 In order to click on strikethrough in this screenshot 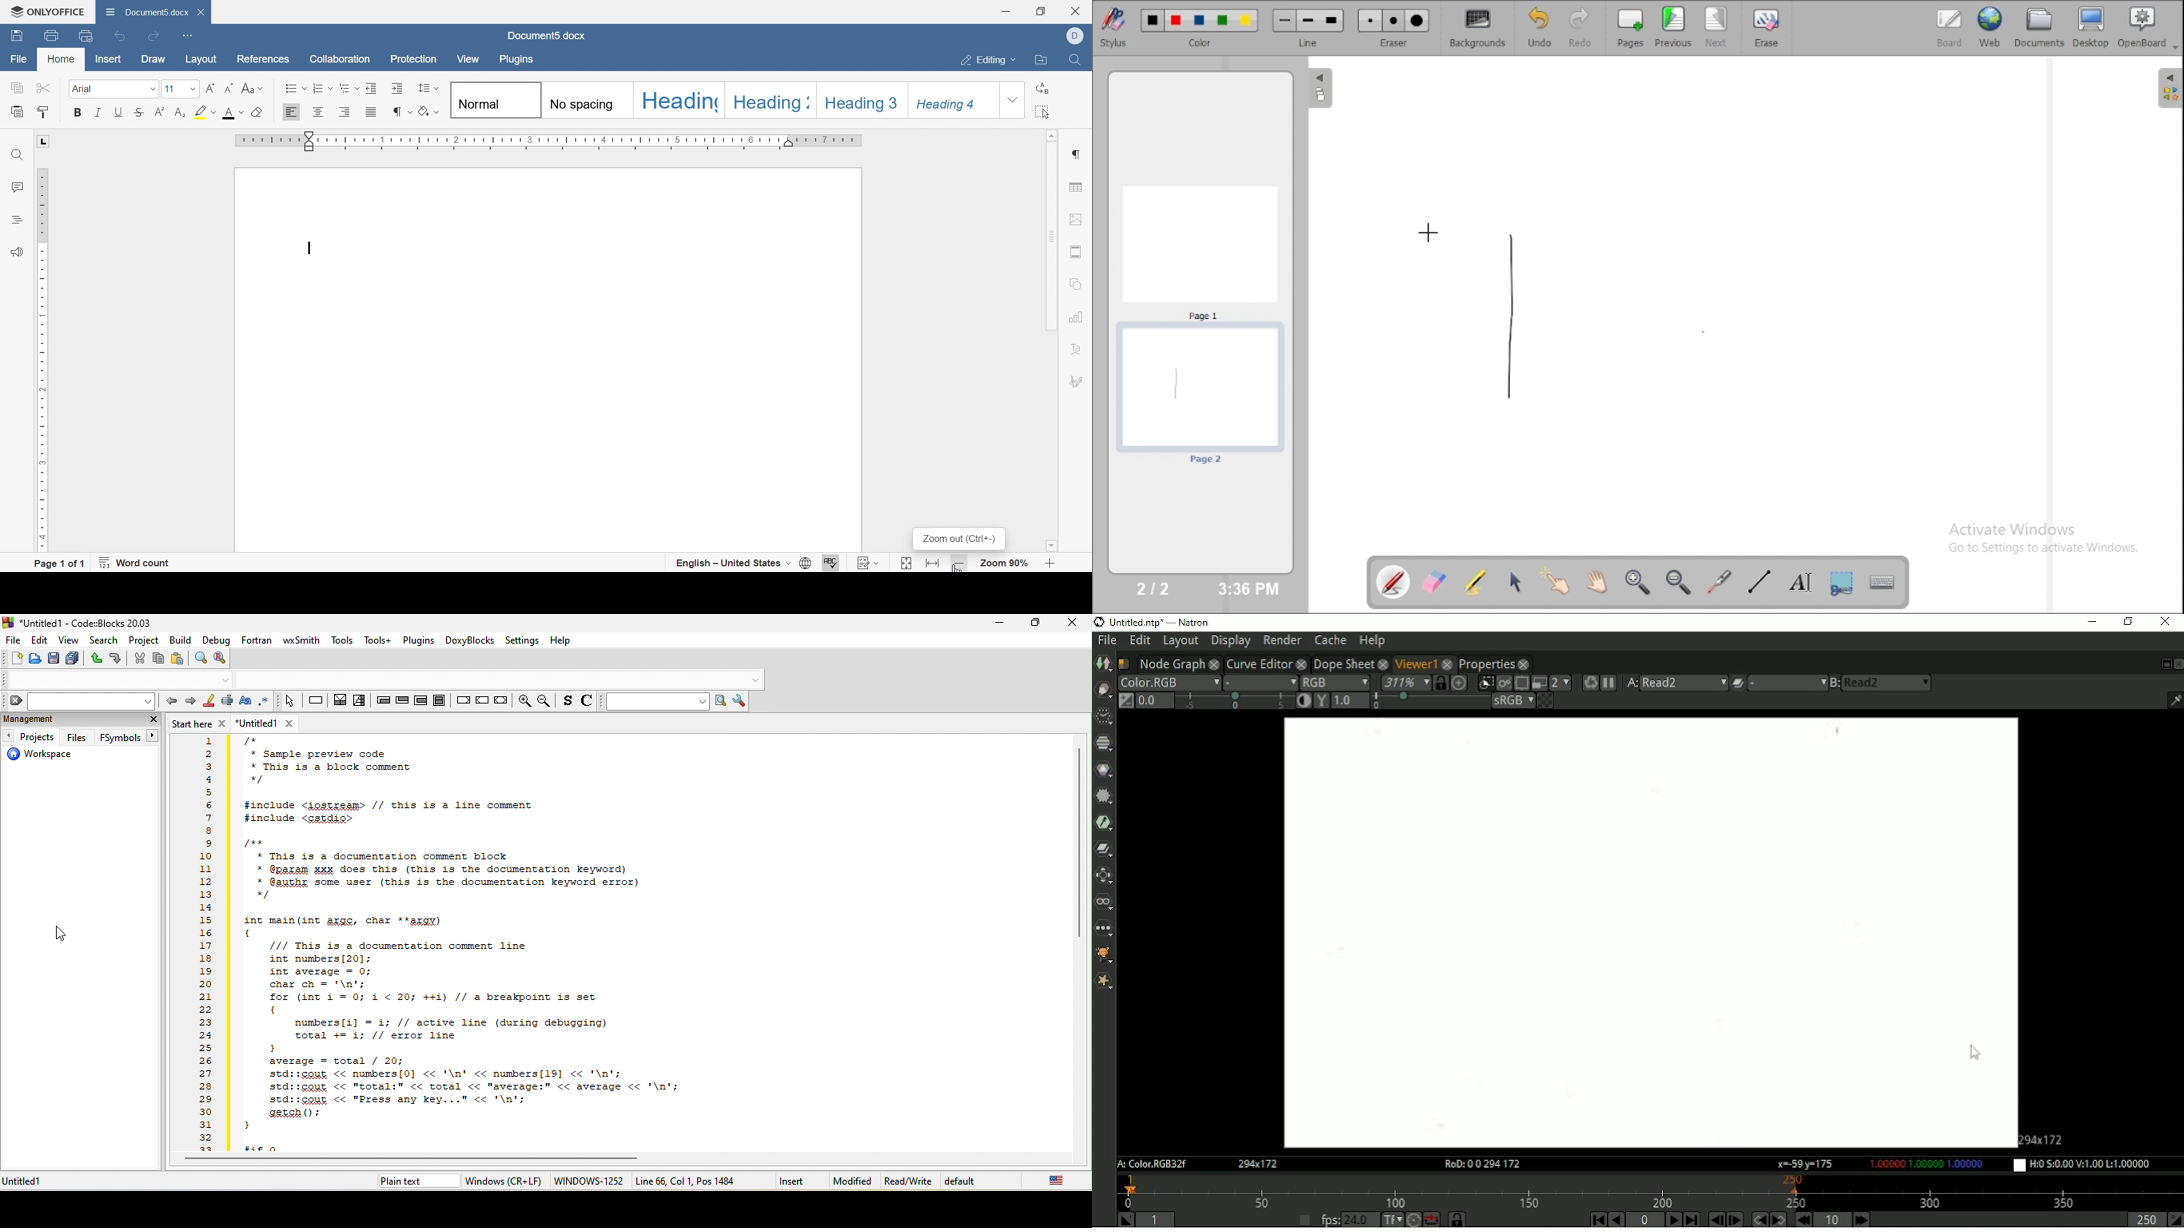, I will do `click(138, 112)`.